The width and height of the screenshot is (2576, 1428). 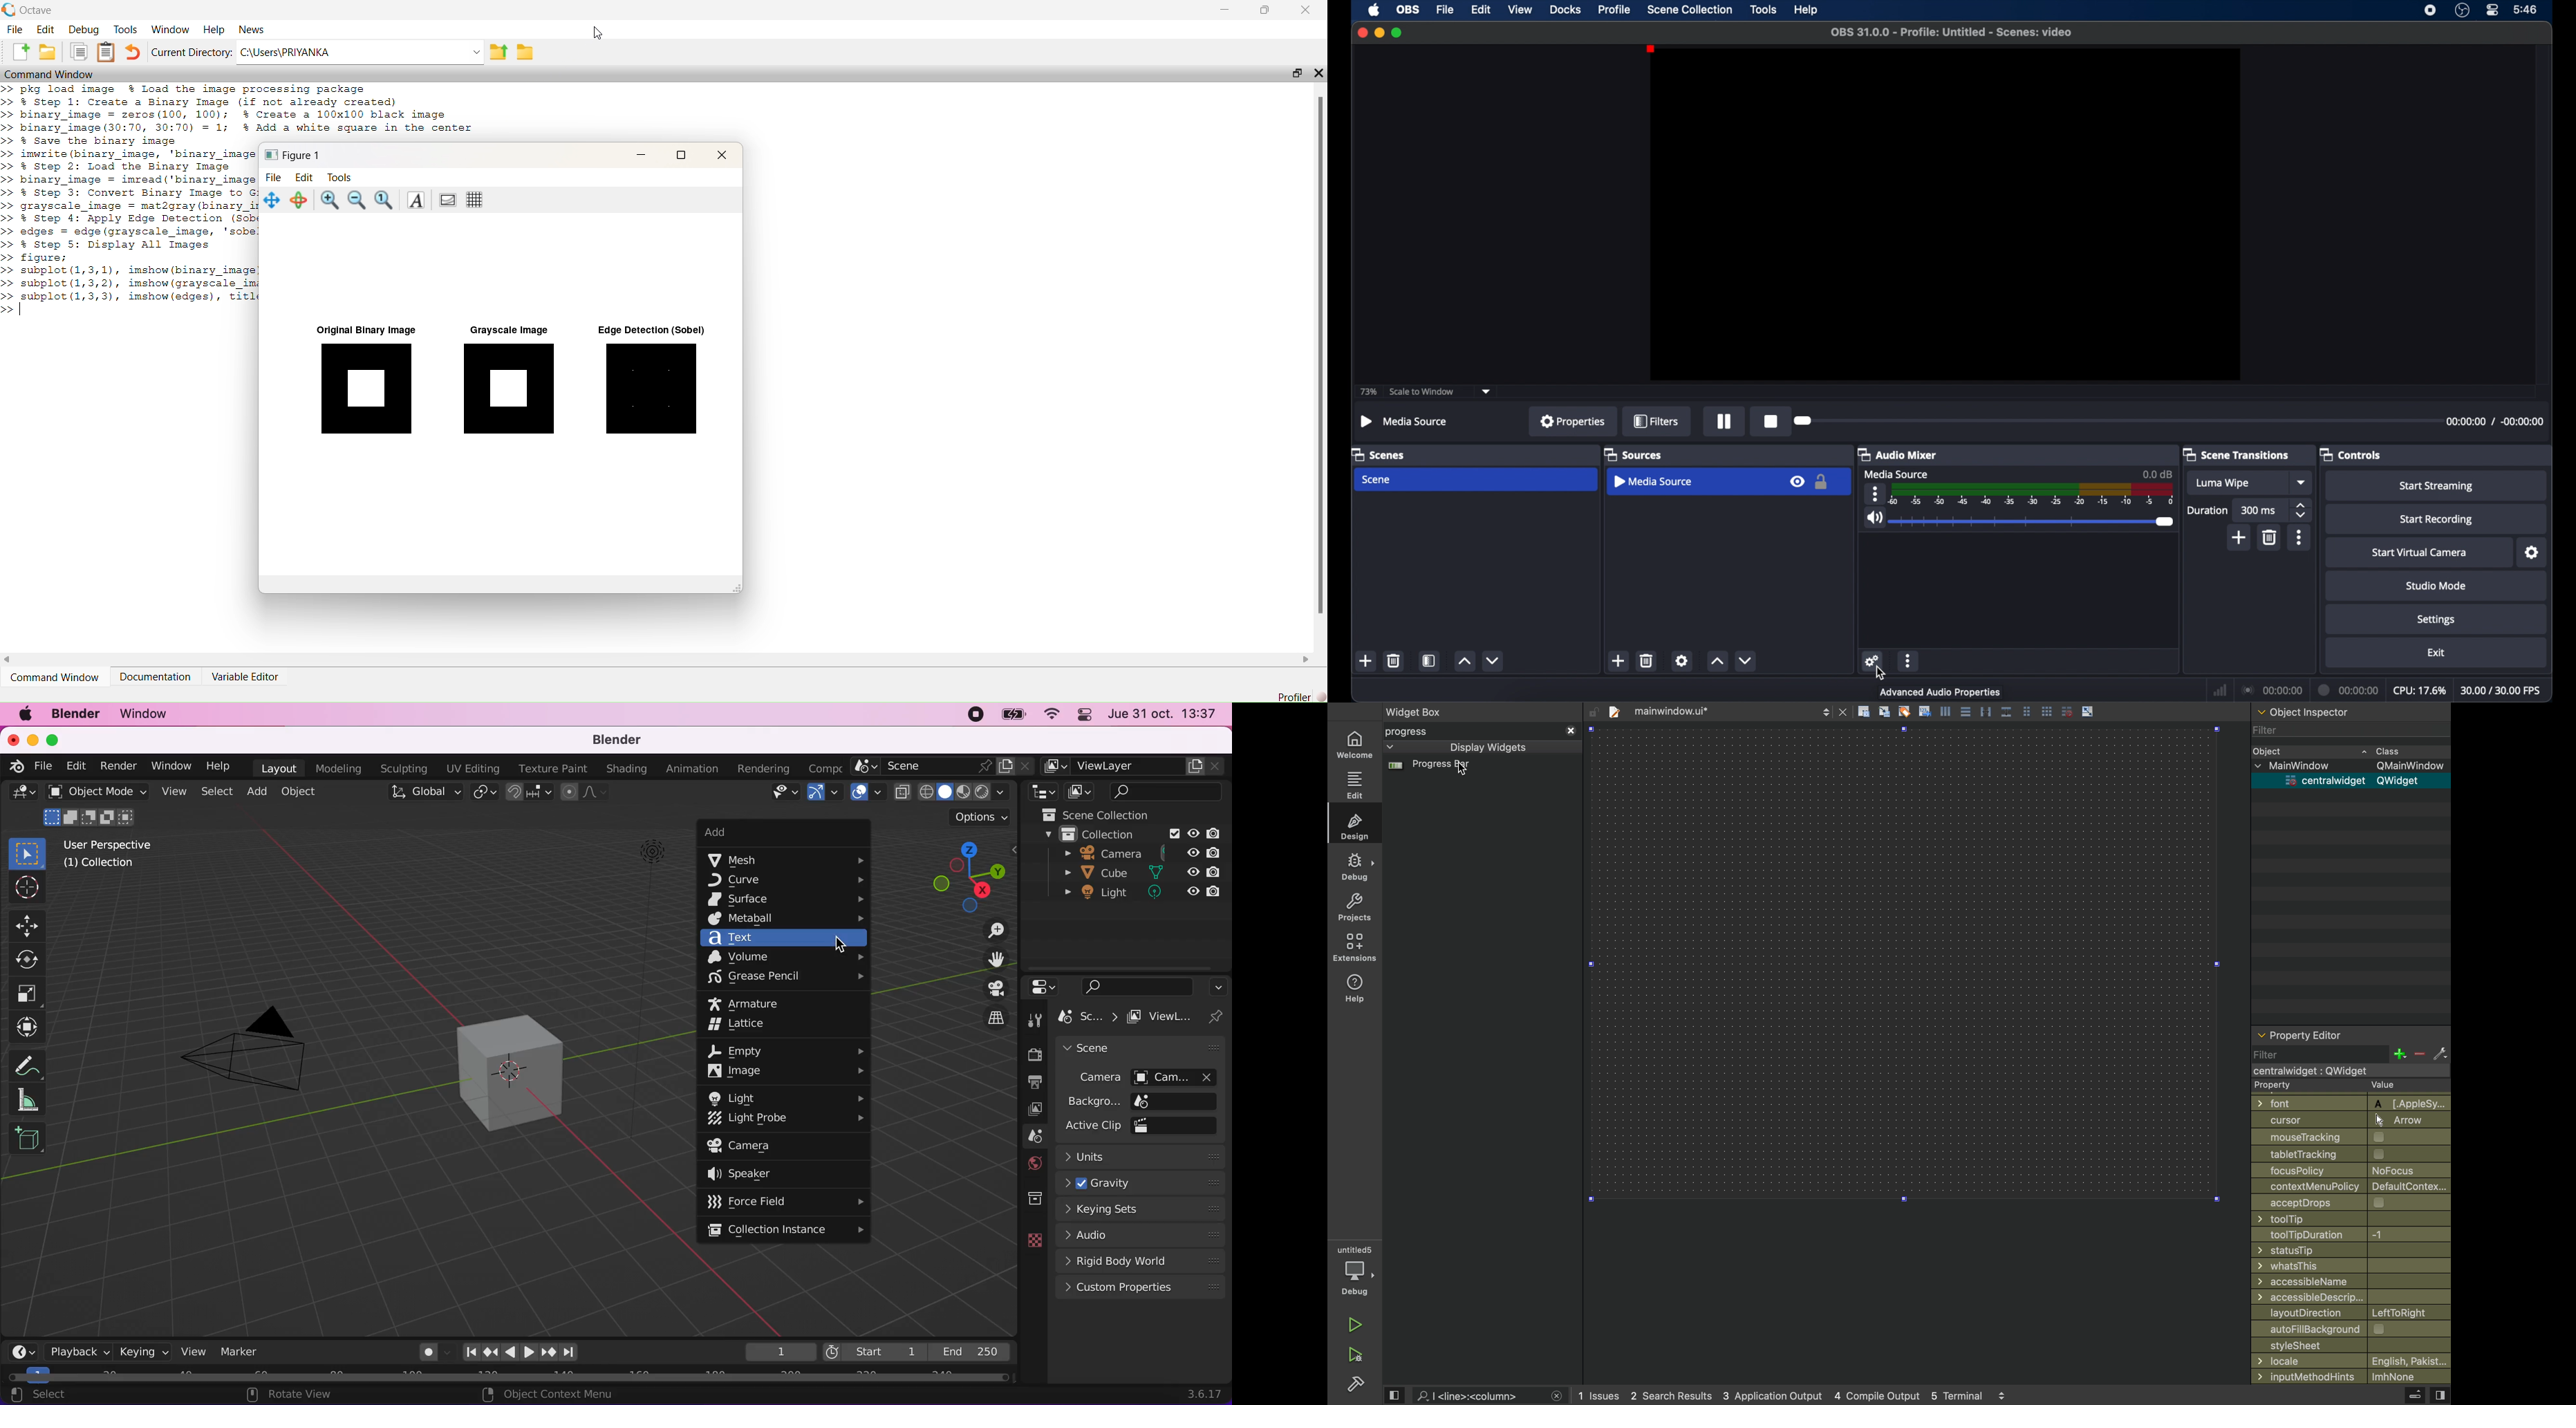 I want to click on close, so click(x=1362, y=33).